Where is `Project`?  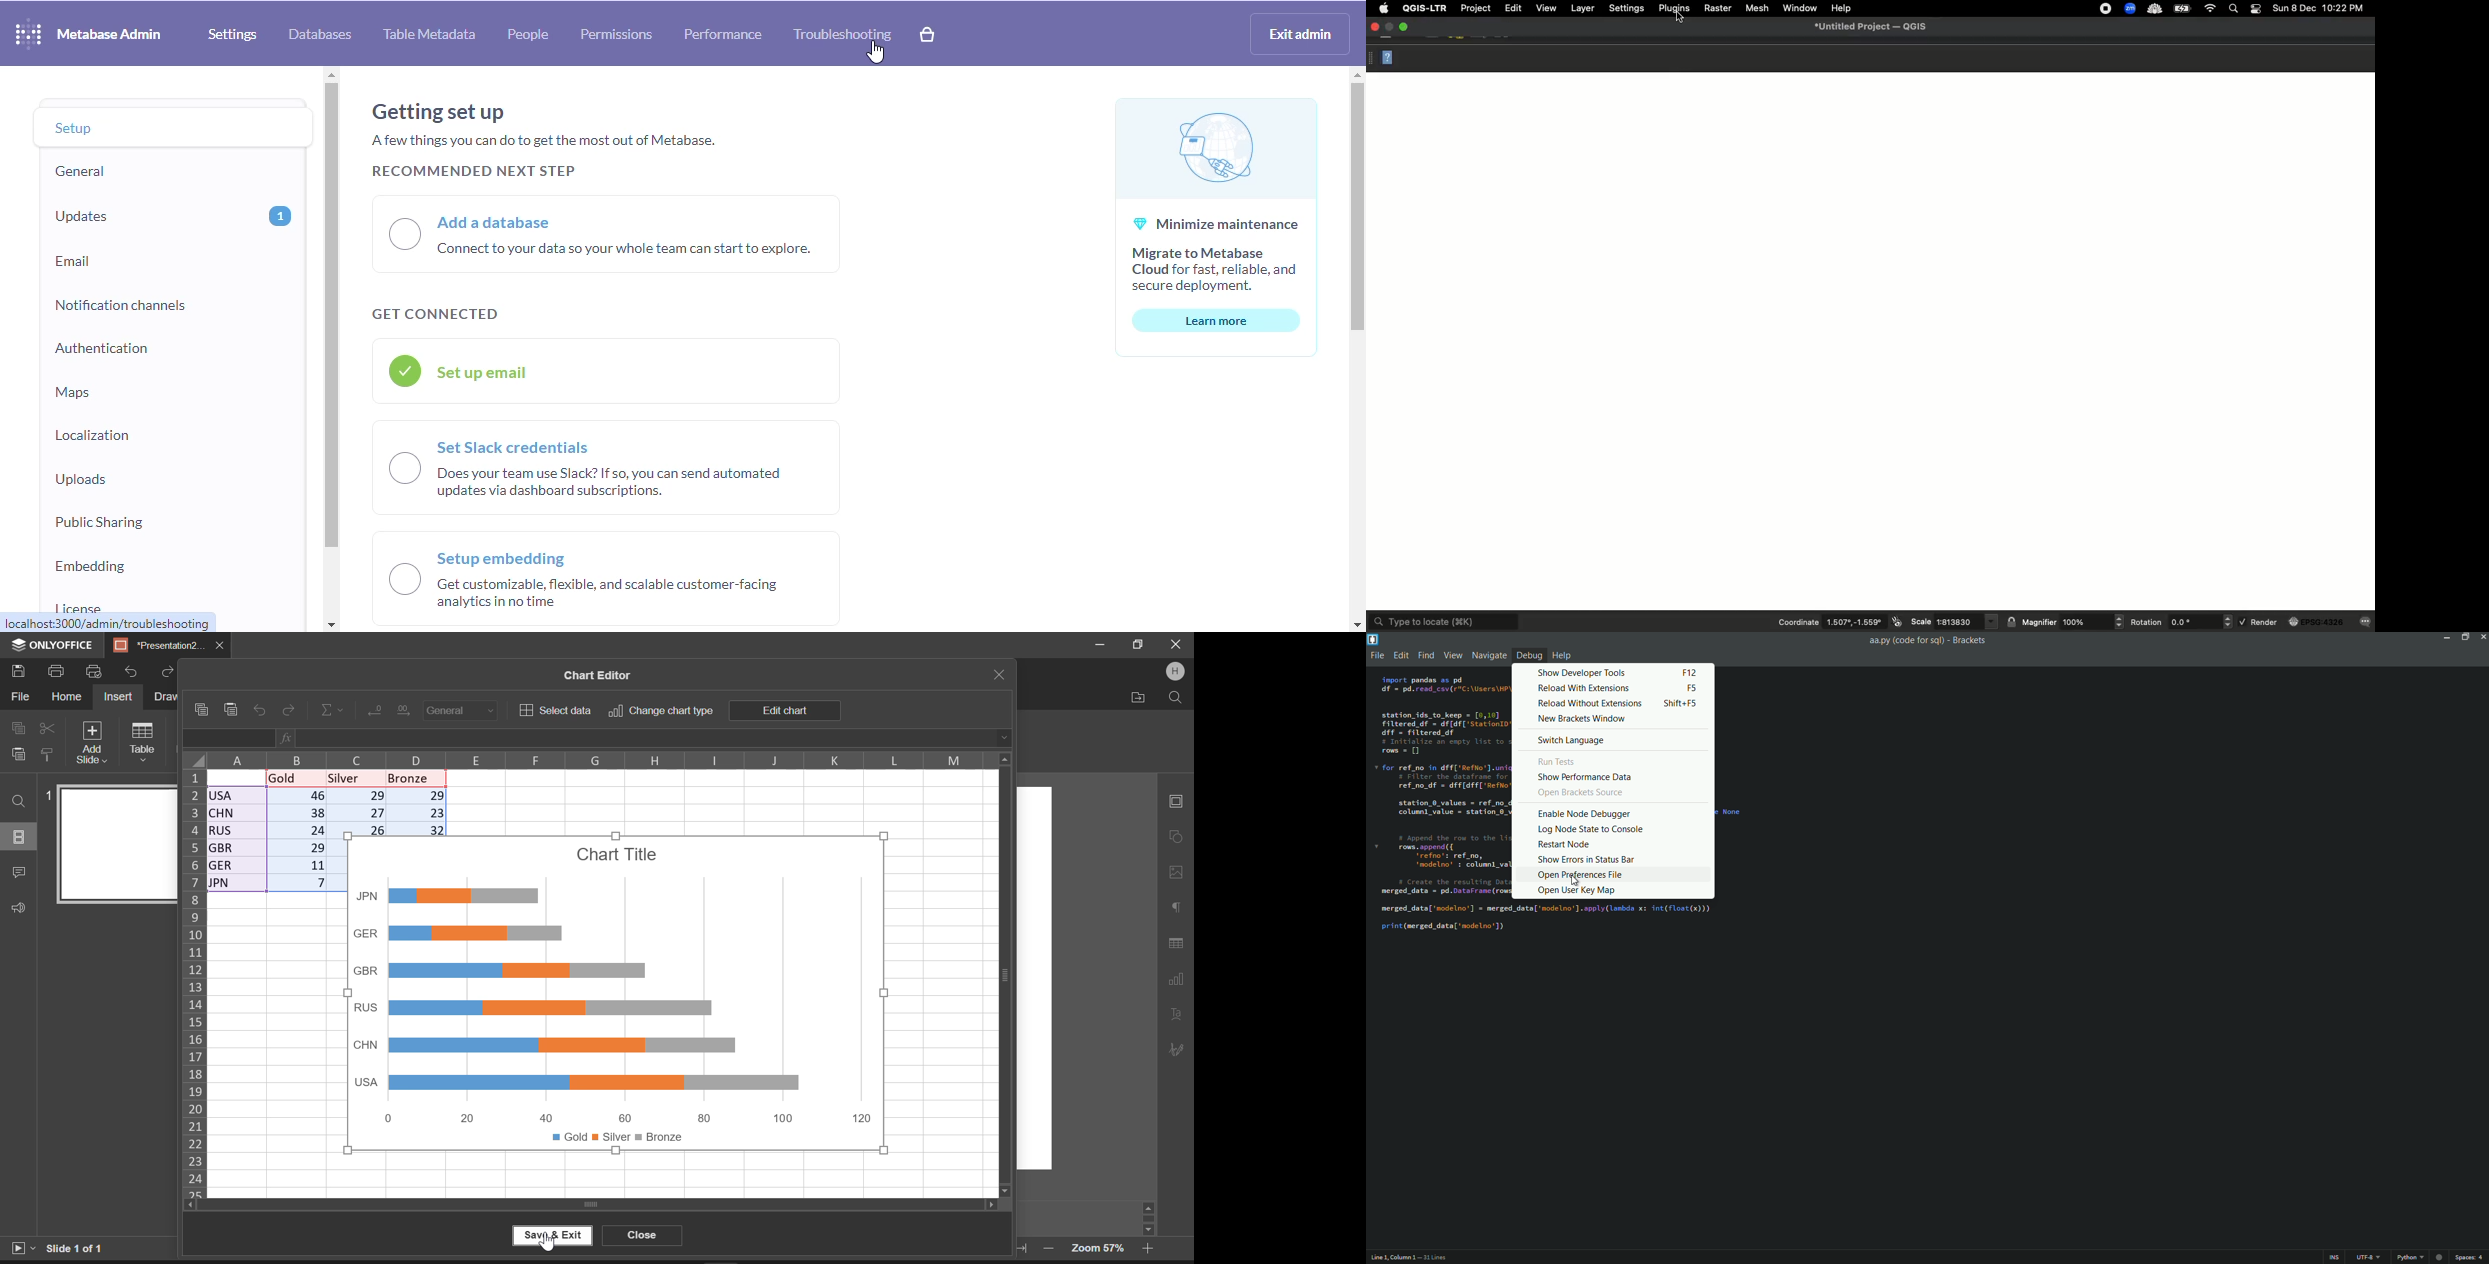
Project is located at coordinates (1475, 9).